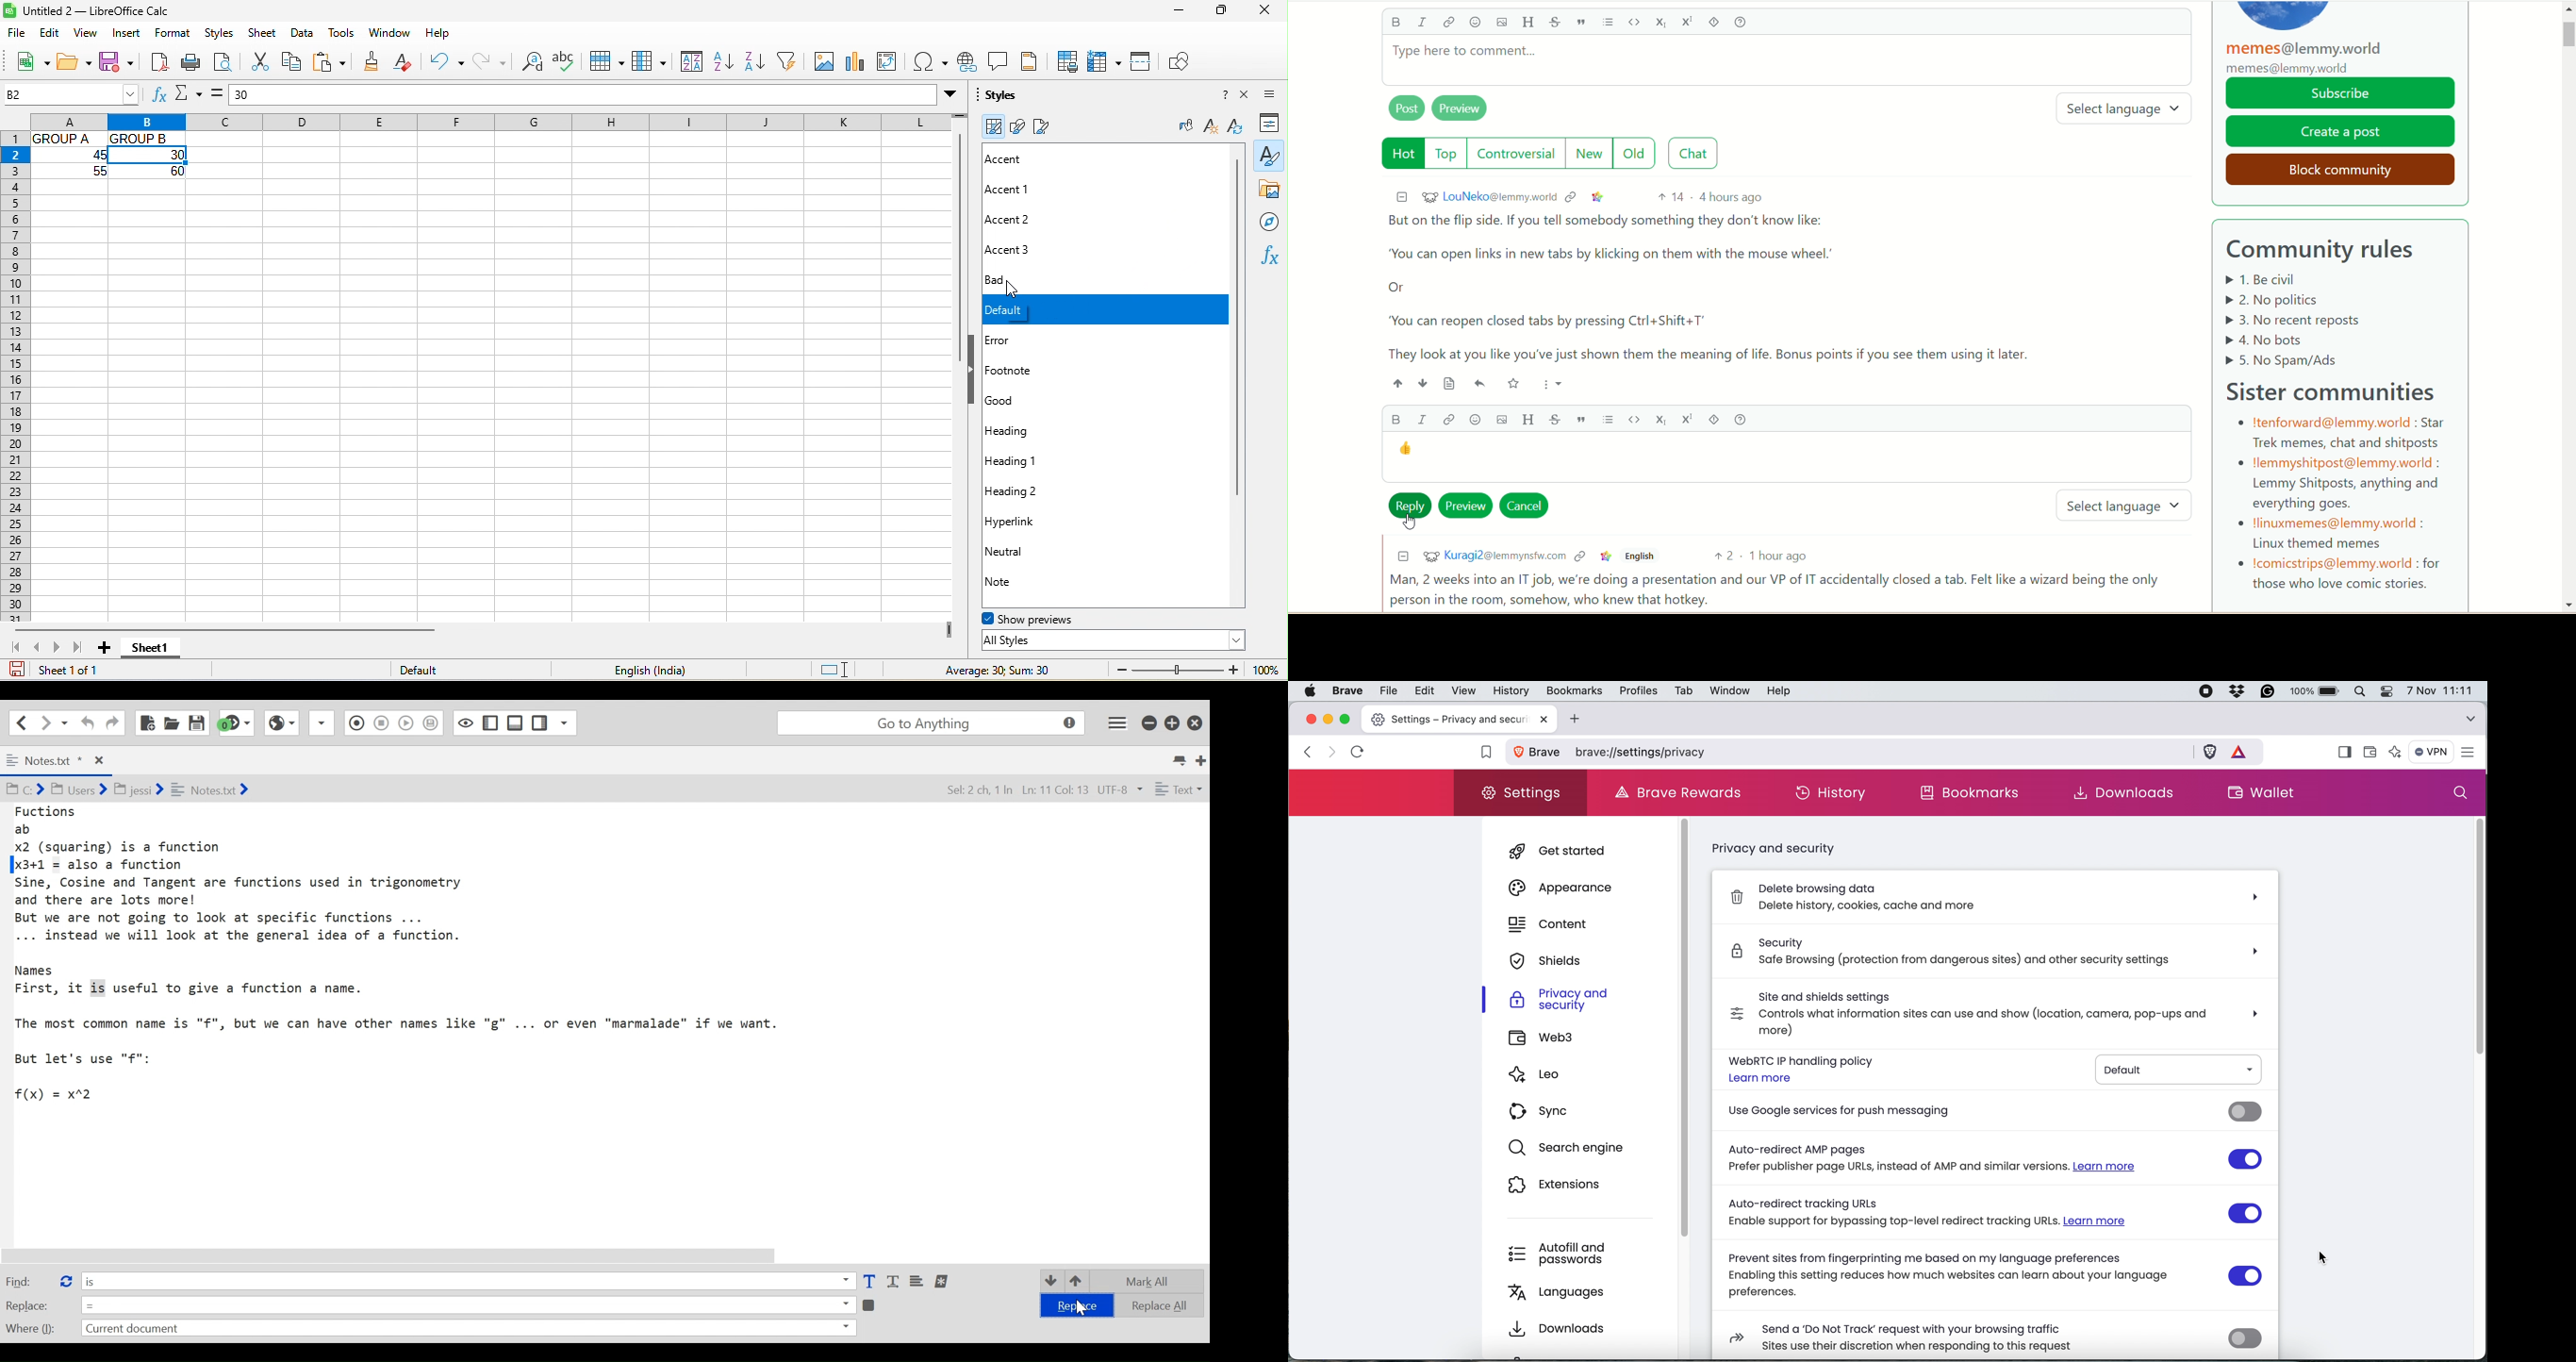  I want to click on select language, so click(2128, 506).